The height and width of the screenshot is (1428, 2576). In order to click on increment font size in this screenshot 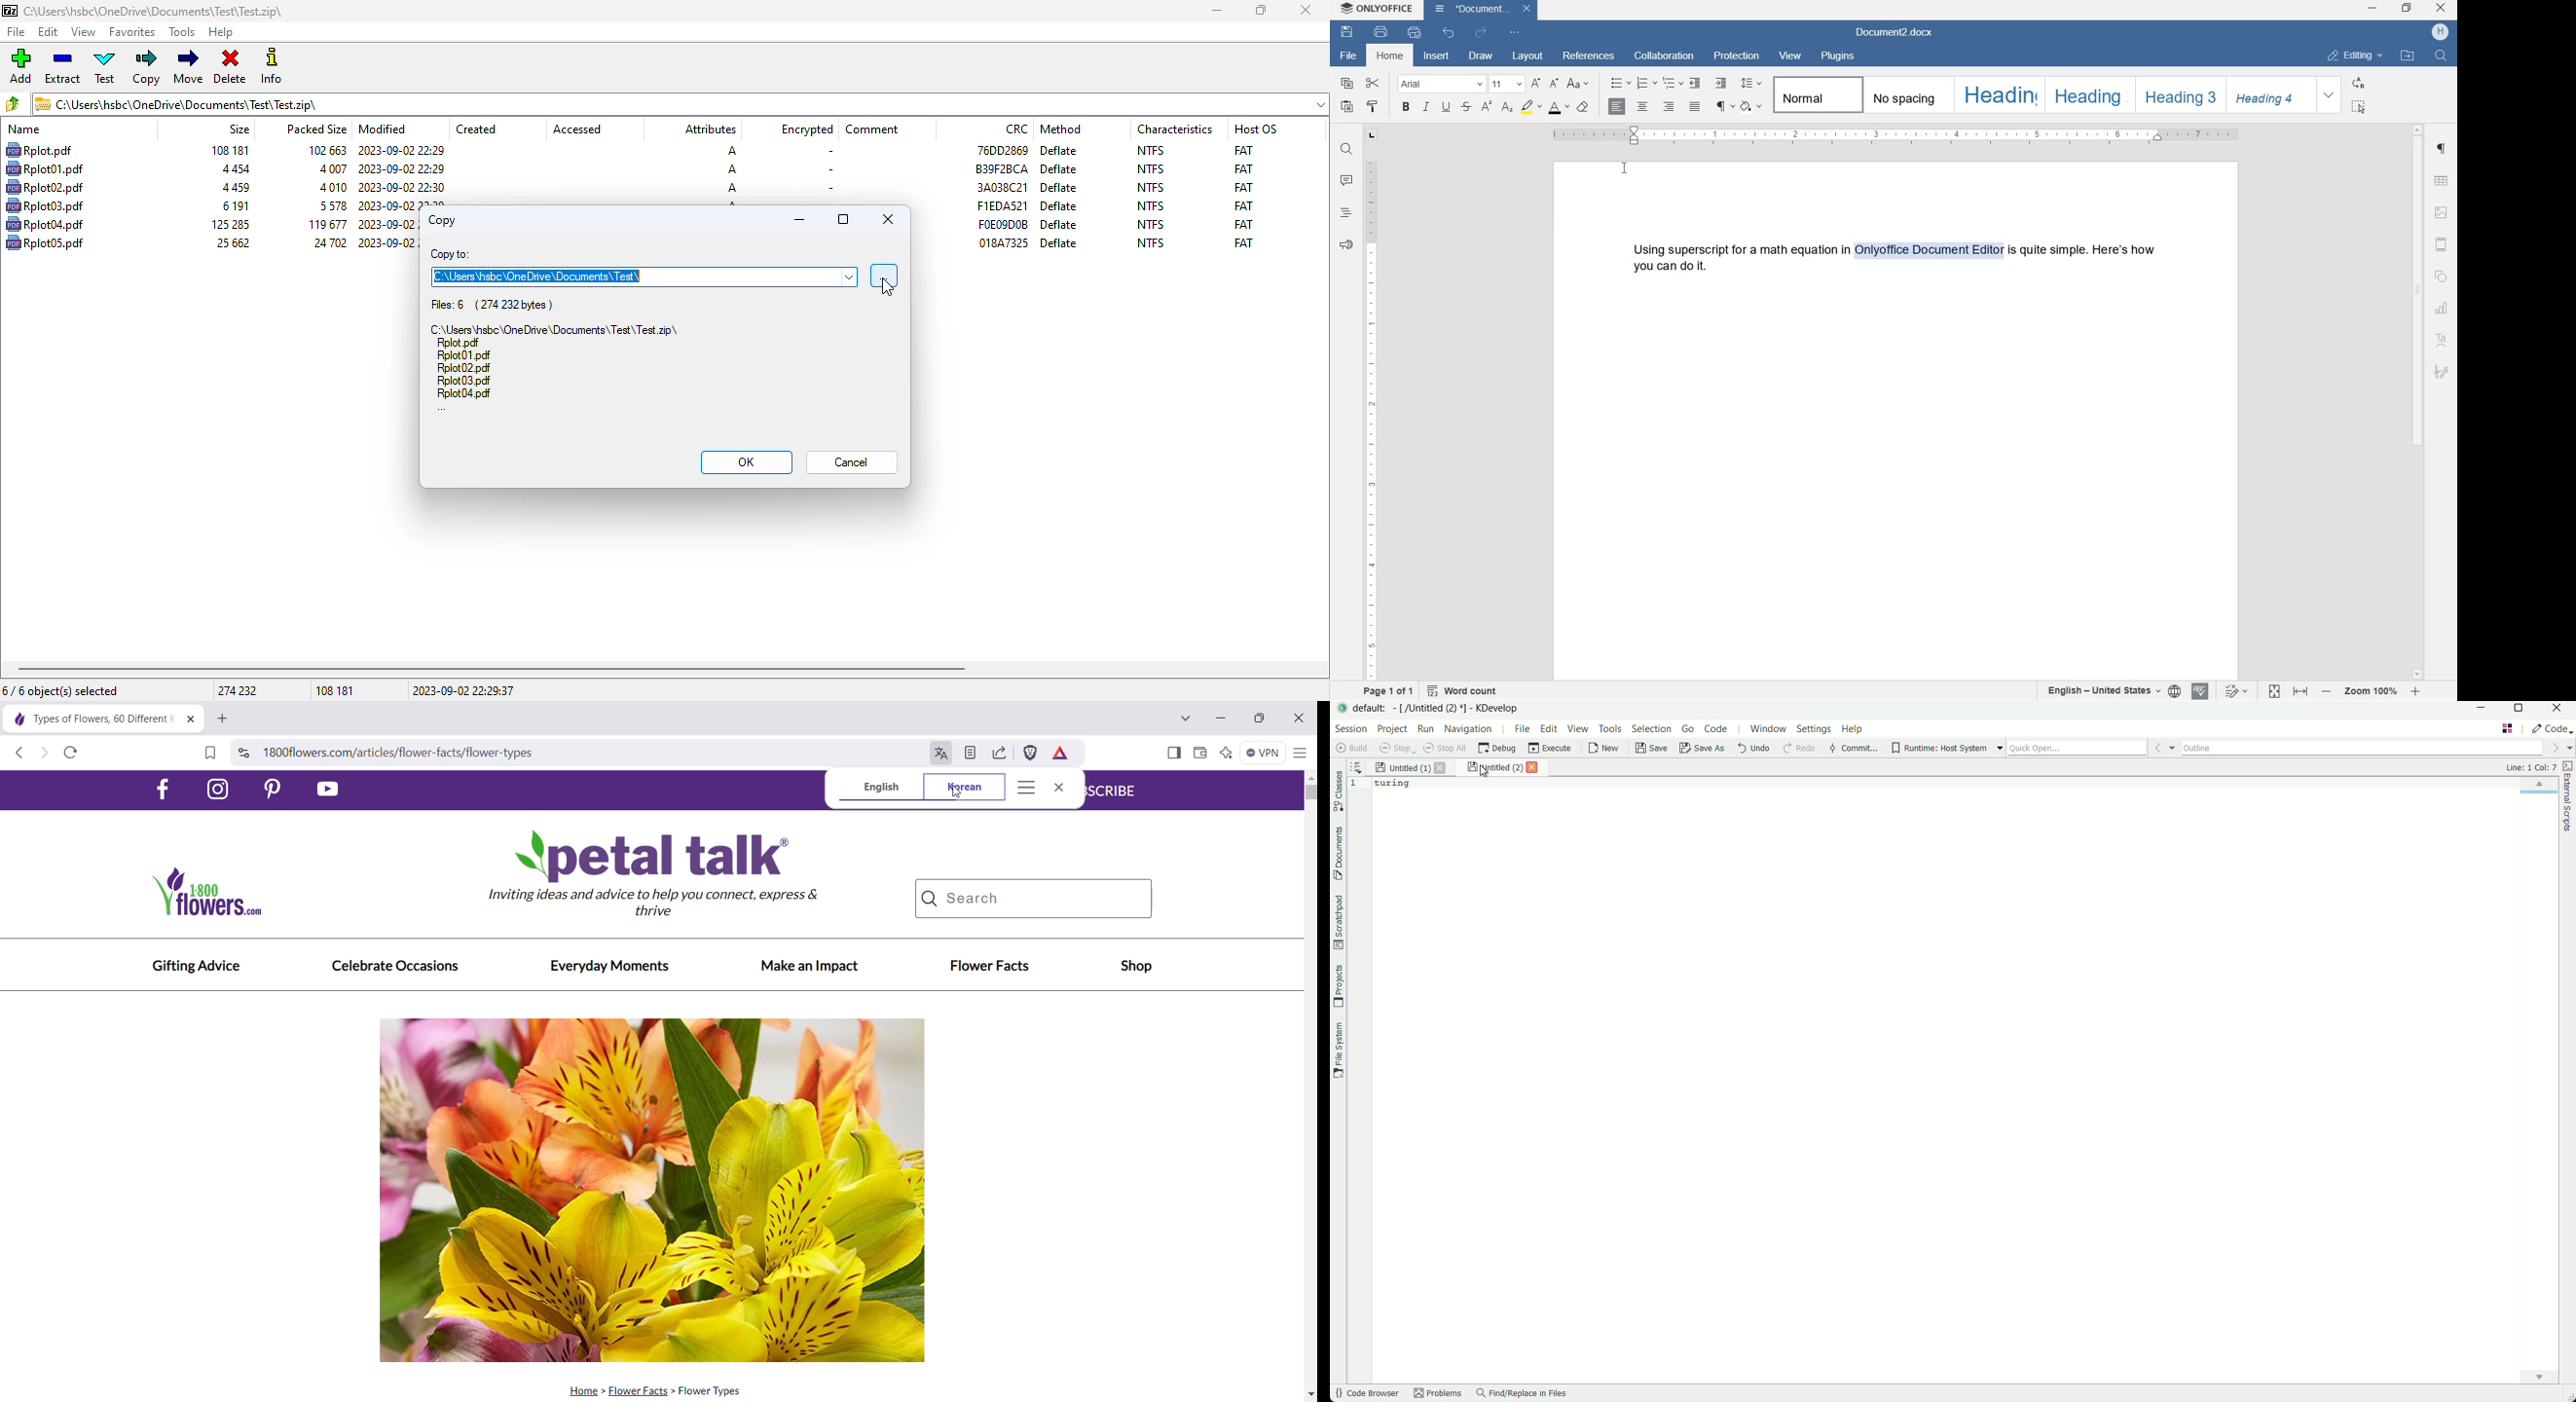, I will do `click(1535, 84)`.